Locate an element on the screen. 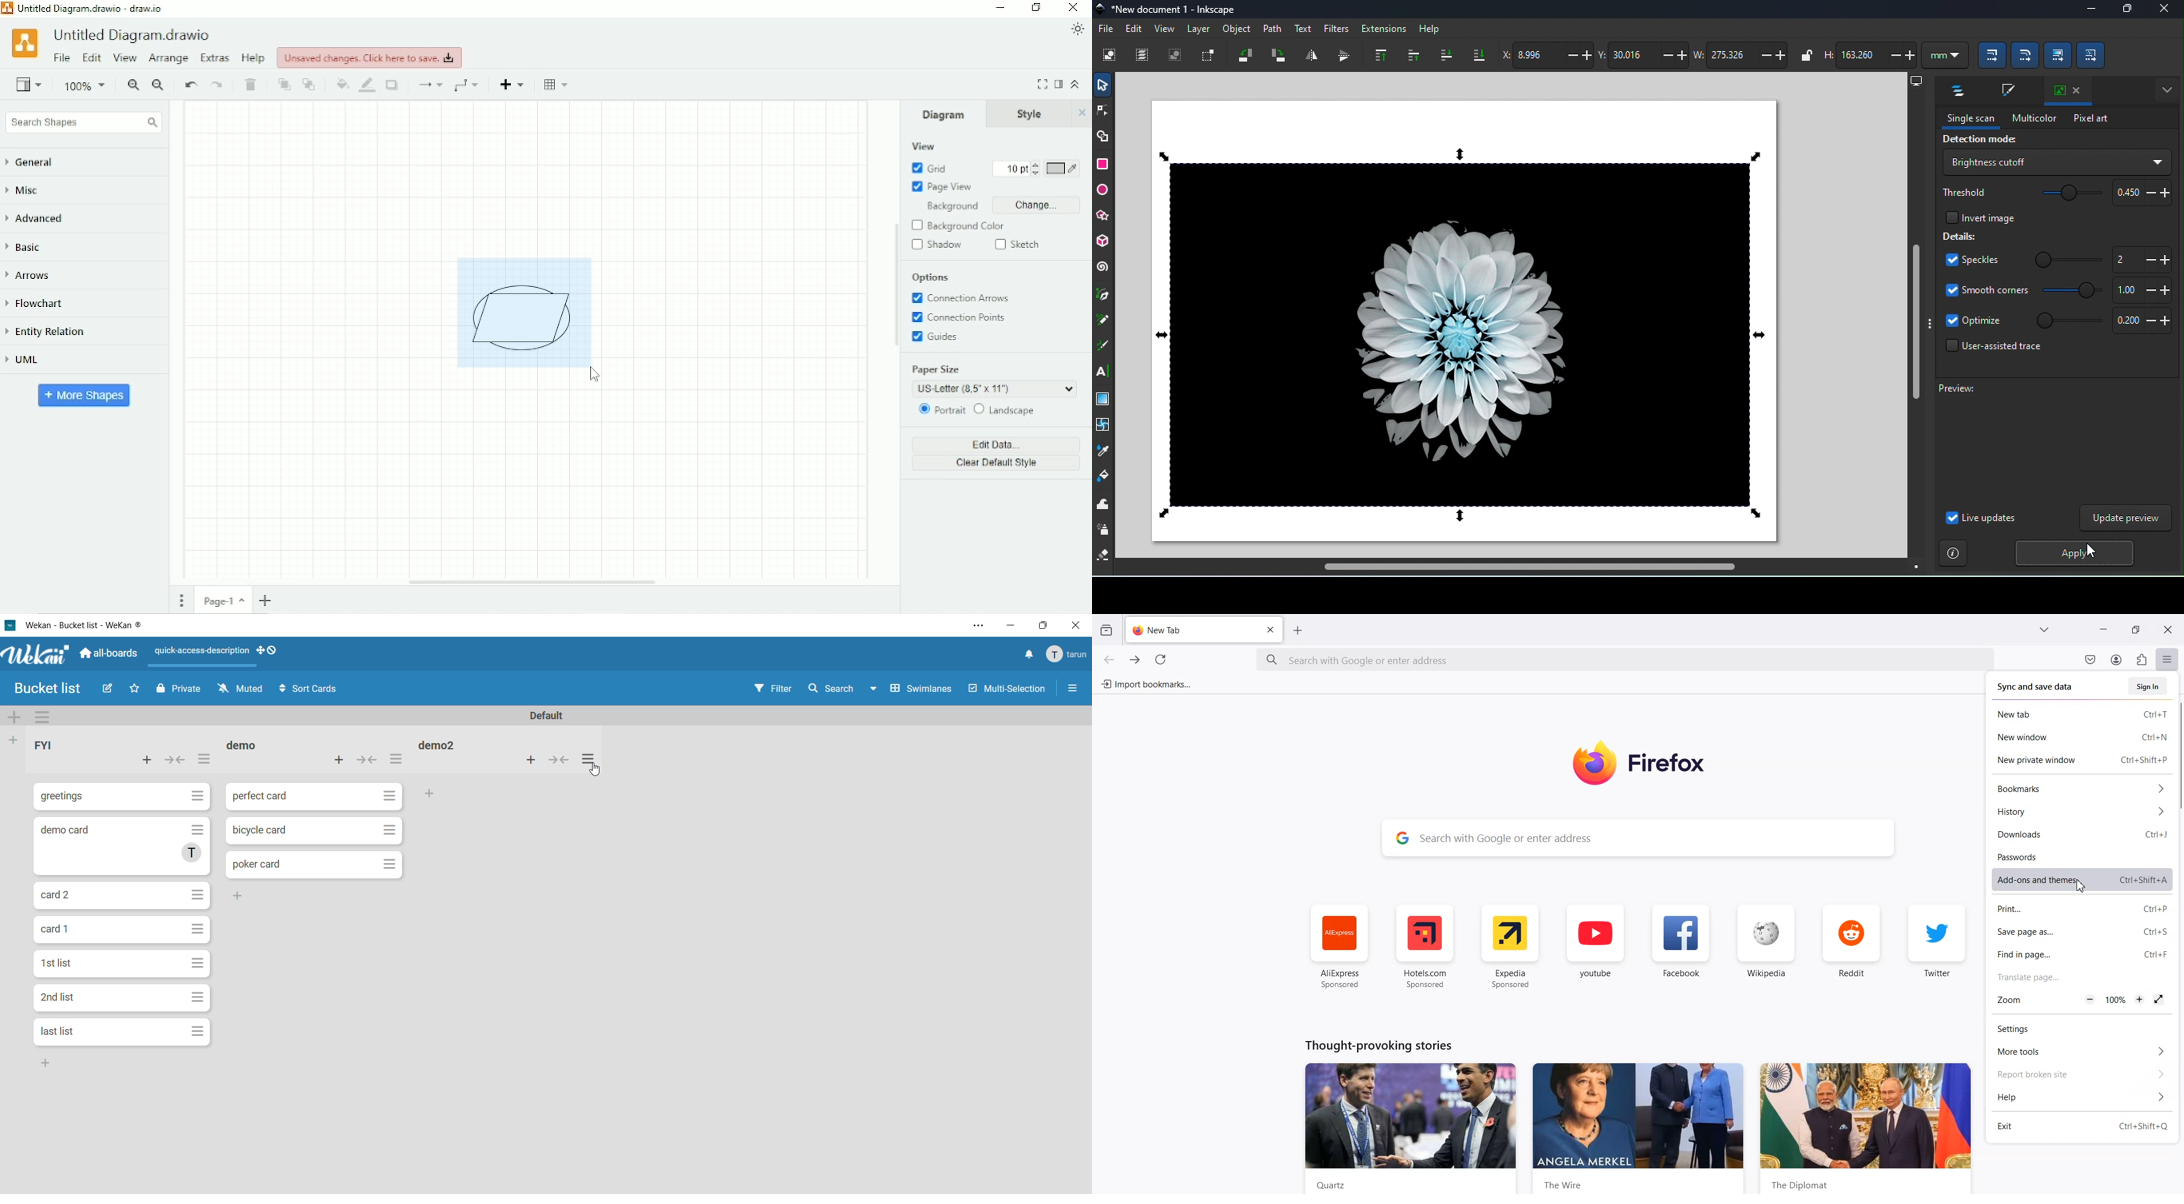 This screenshot has height=1204, width=2184. Connection Arrows is located at coordinates (962, 298).